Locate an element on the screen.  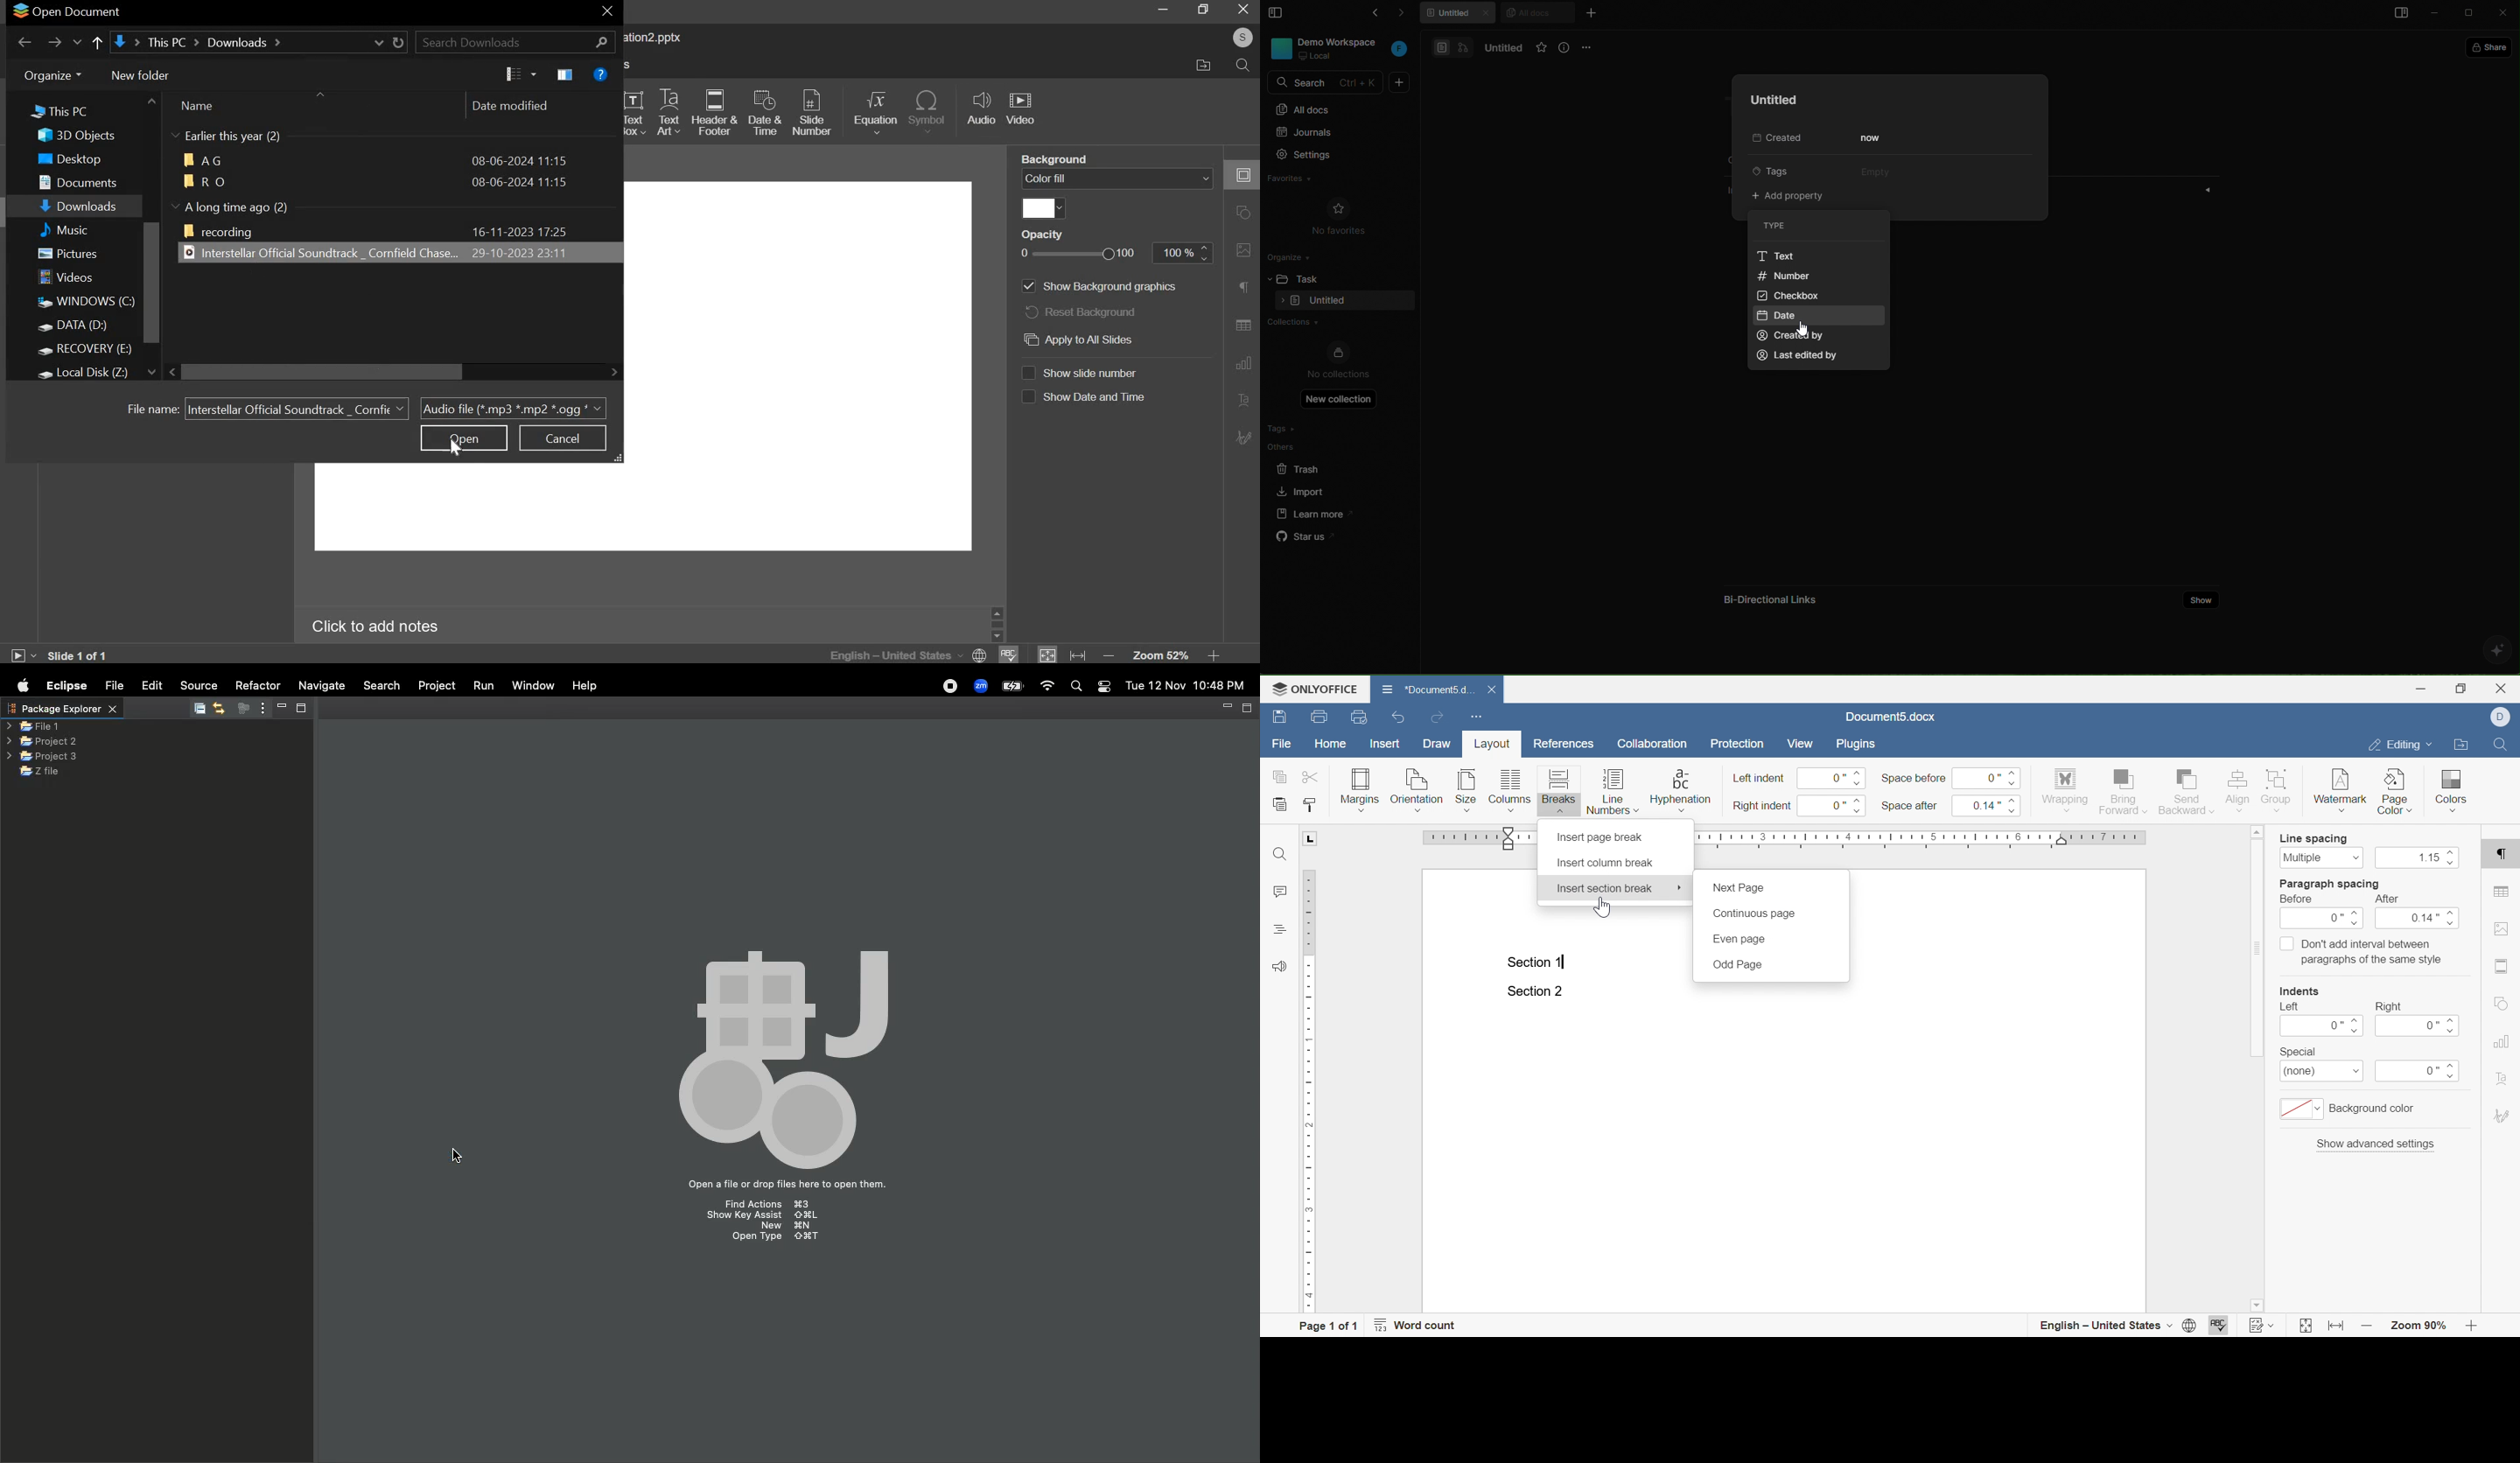
background color is located at coordinates (2351, 1109).